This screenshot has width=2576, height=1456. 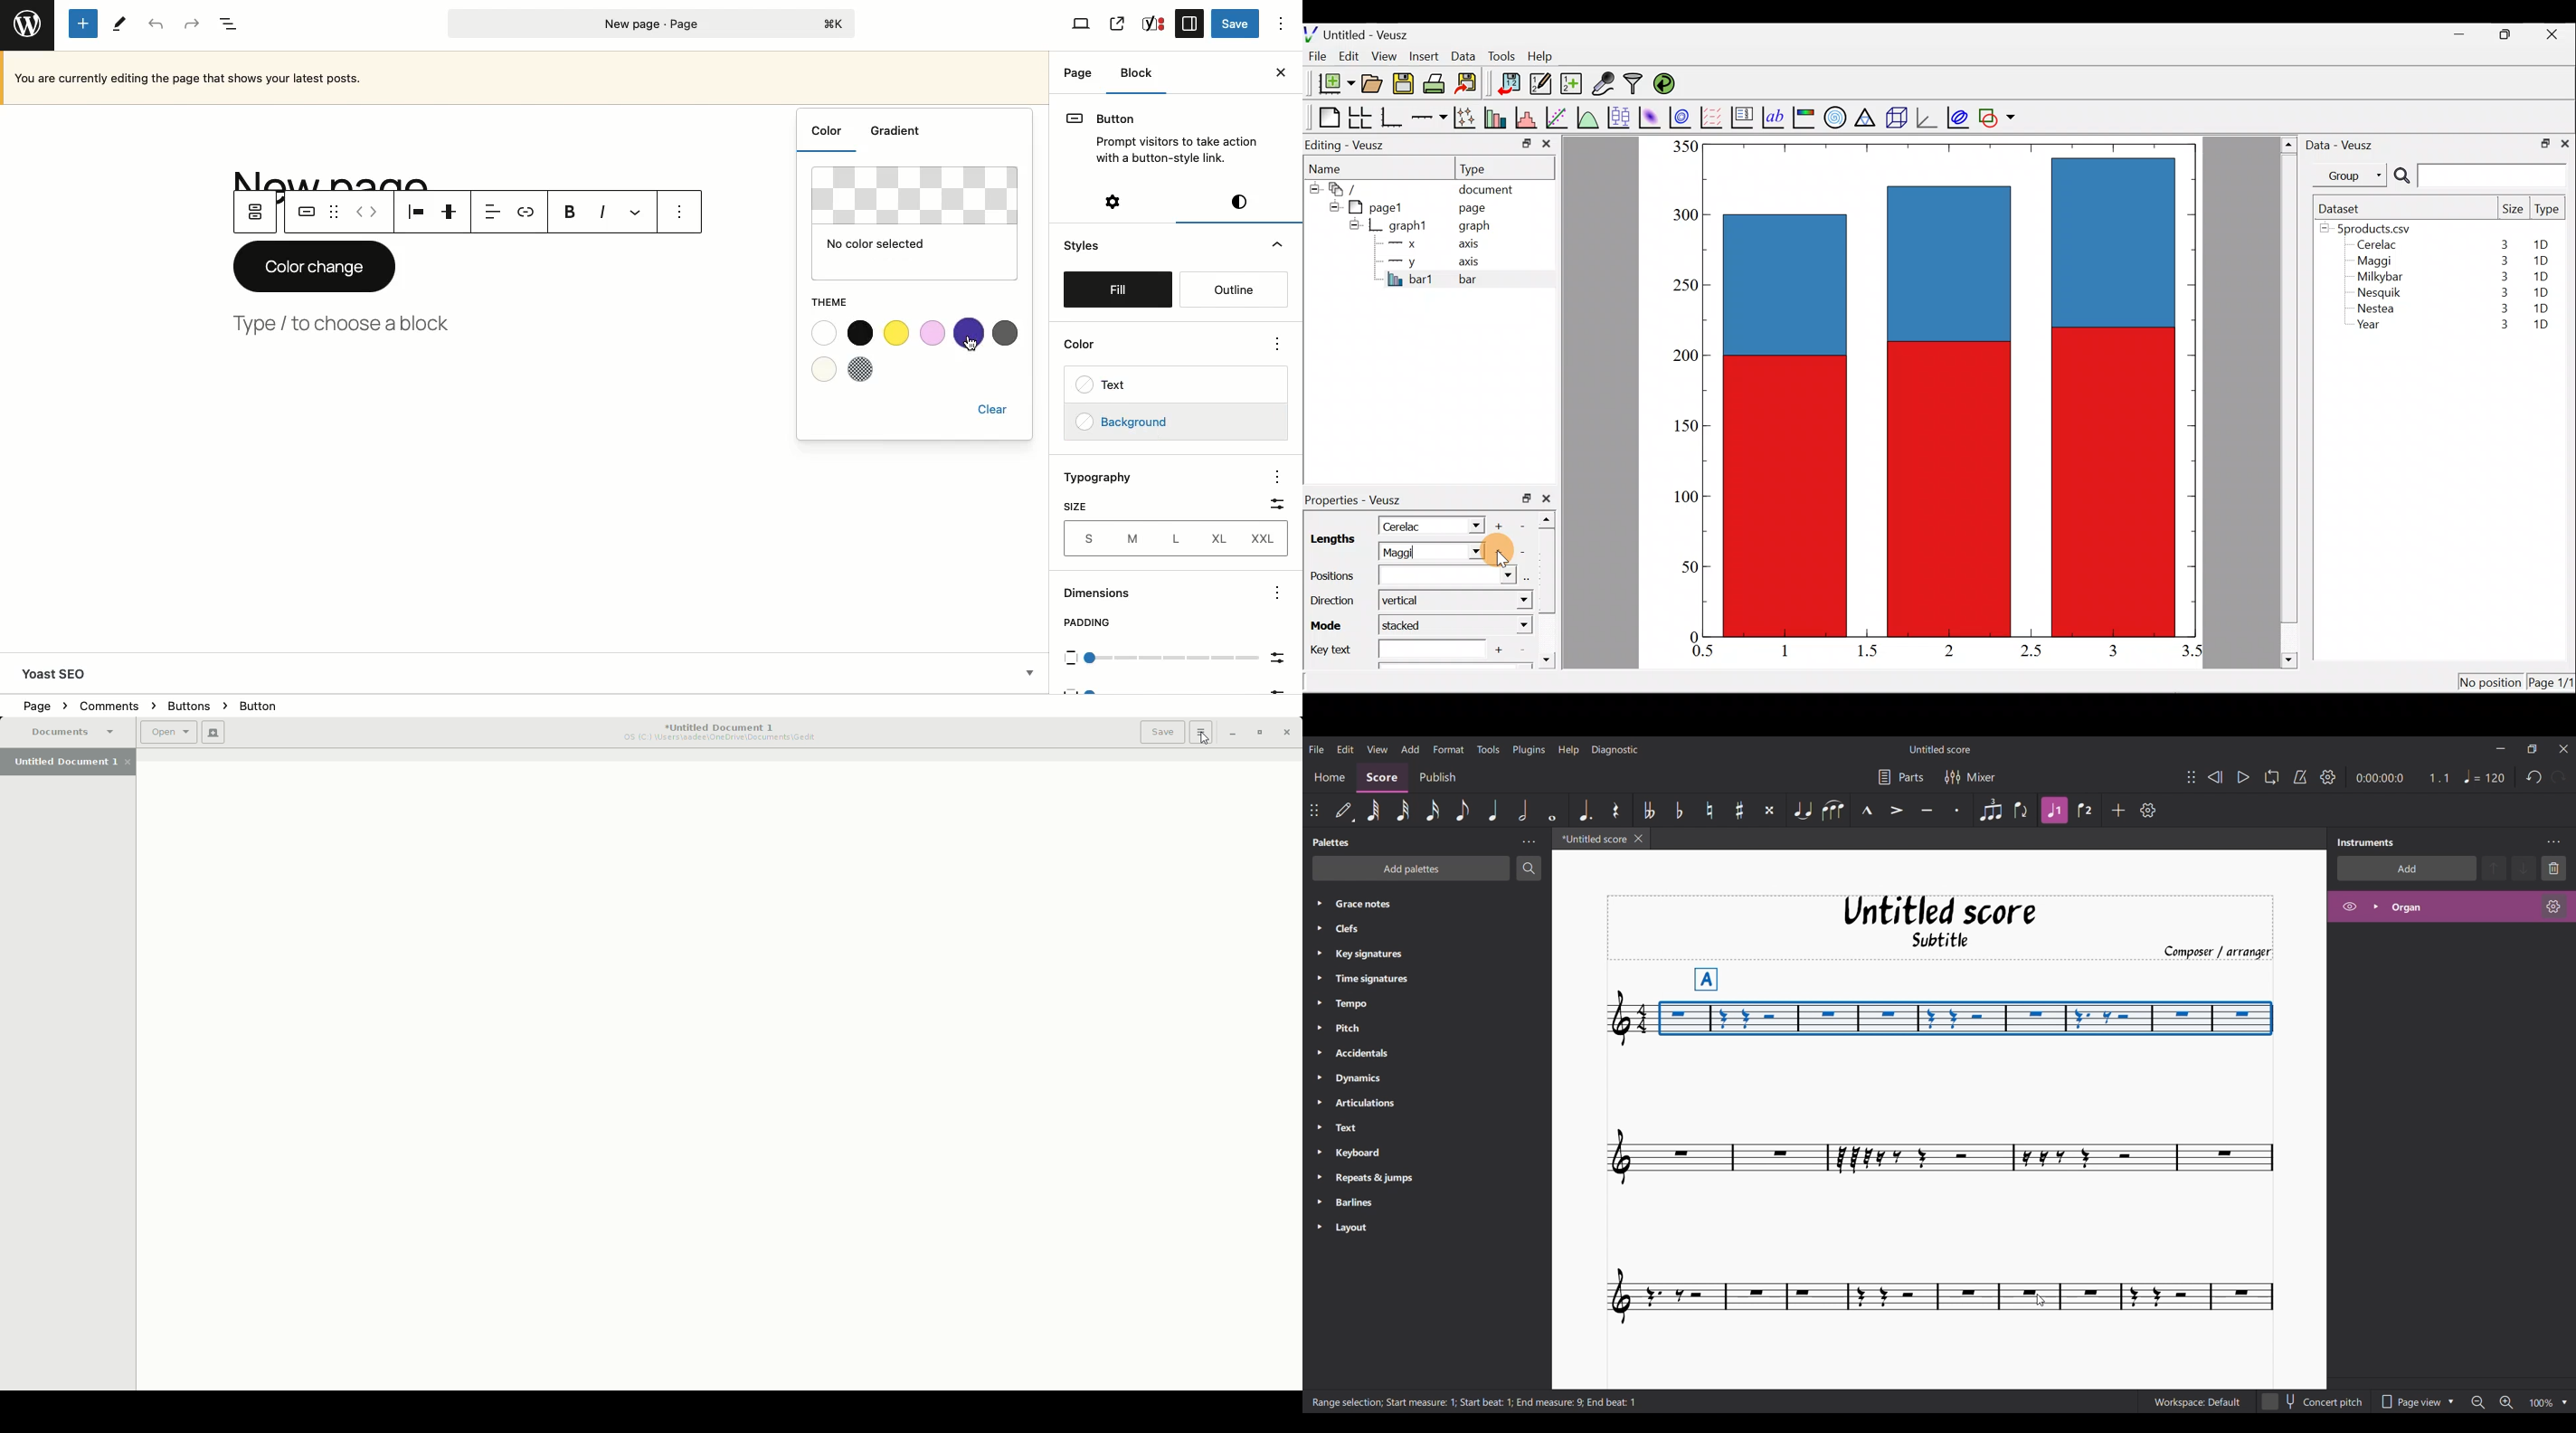 I want to click on Plot a vector field, so click(x=1714, y=117).